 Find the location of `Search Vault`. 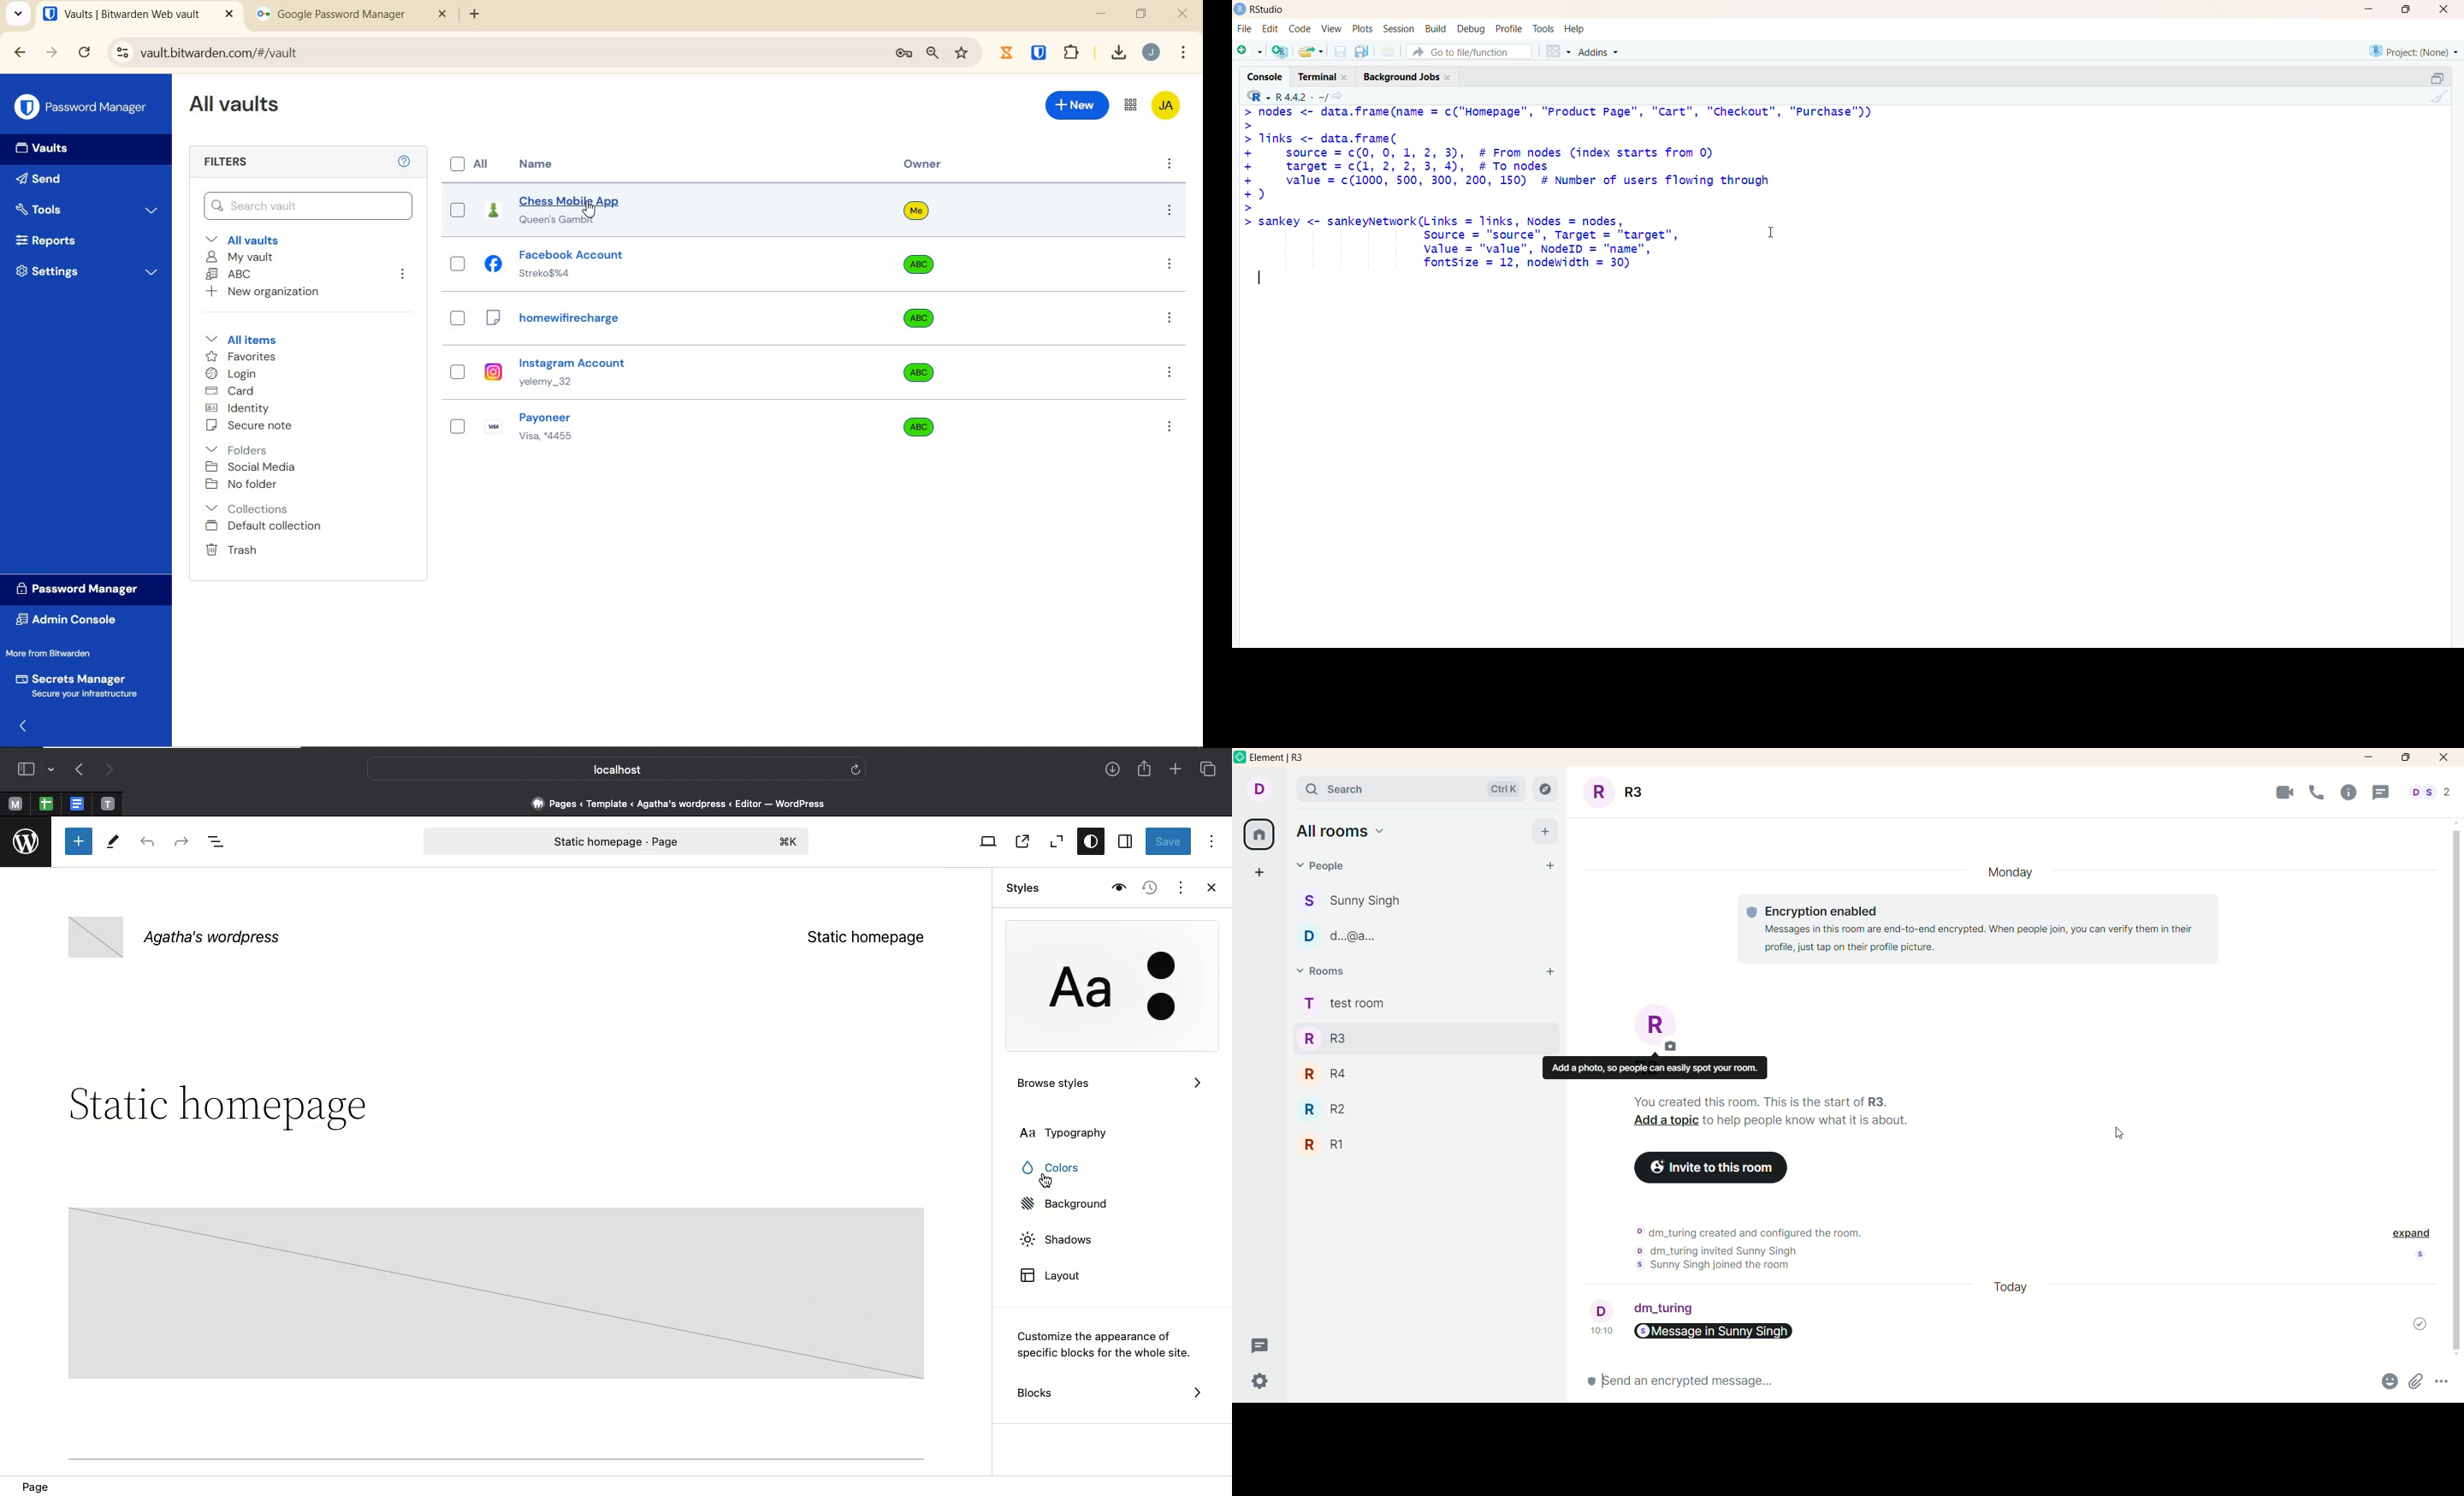

Search Vault is located at coordinates (309, 206).